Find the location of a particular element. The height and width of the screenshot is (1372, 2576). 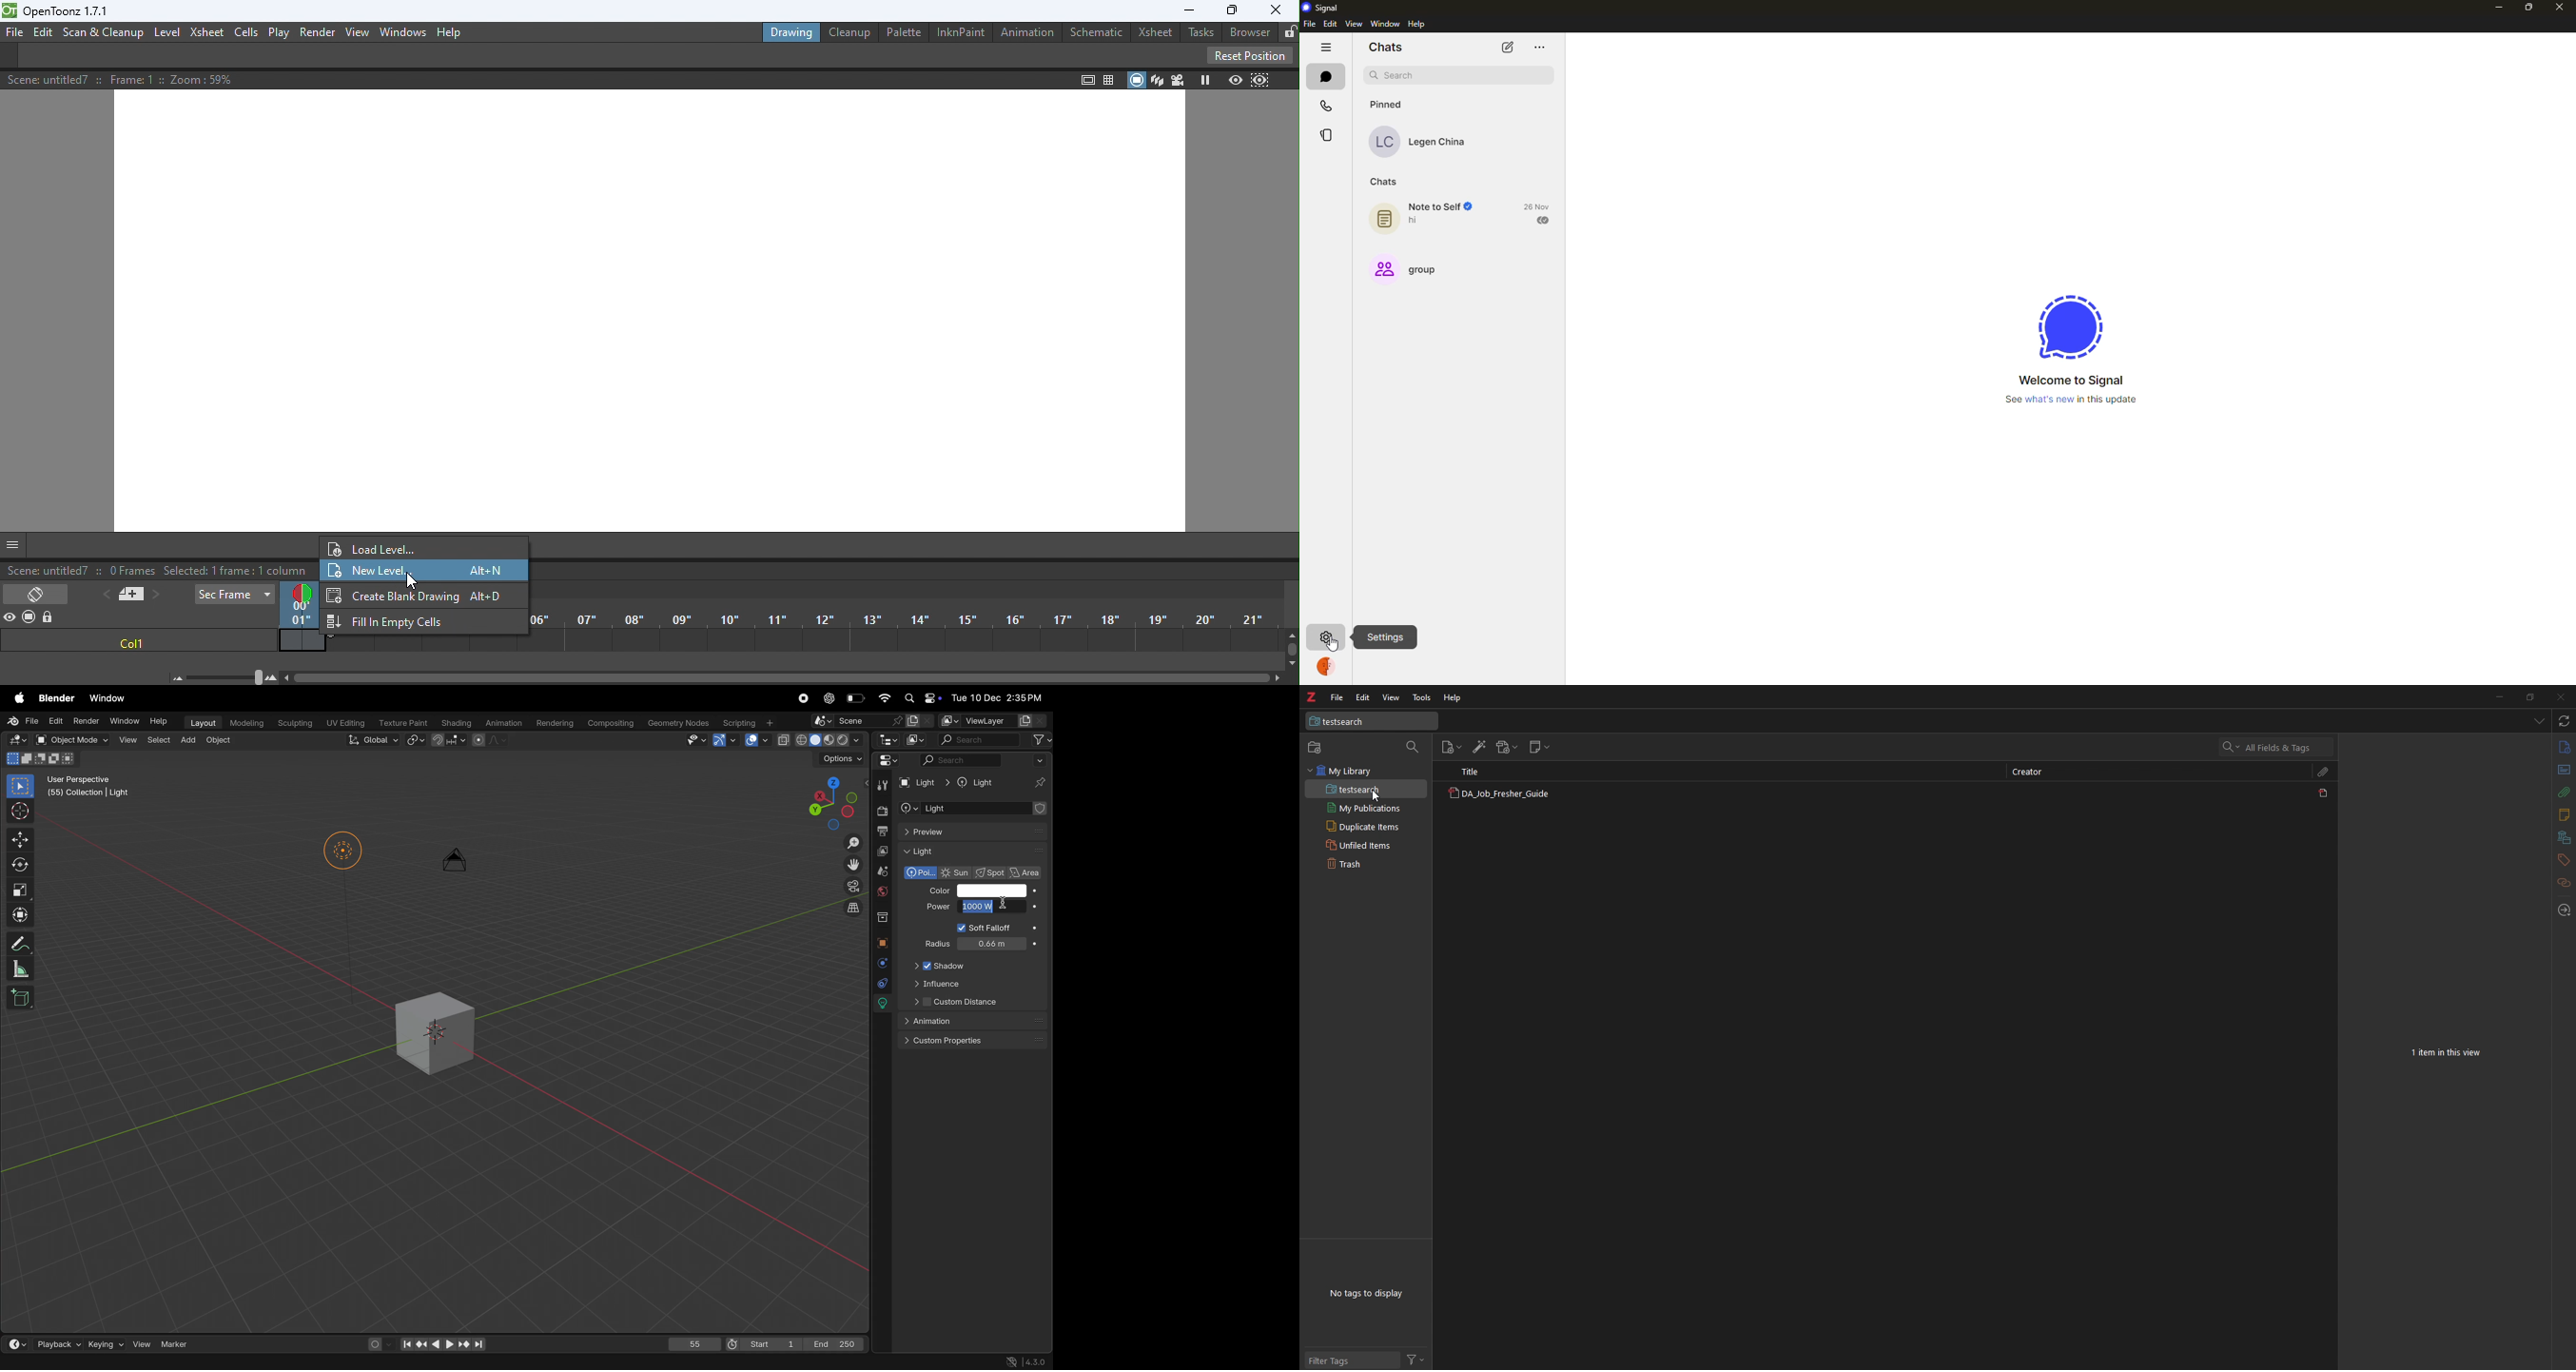

related is located at coordinates (2565, 883).